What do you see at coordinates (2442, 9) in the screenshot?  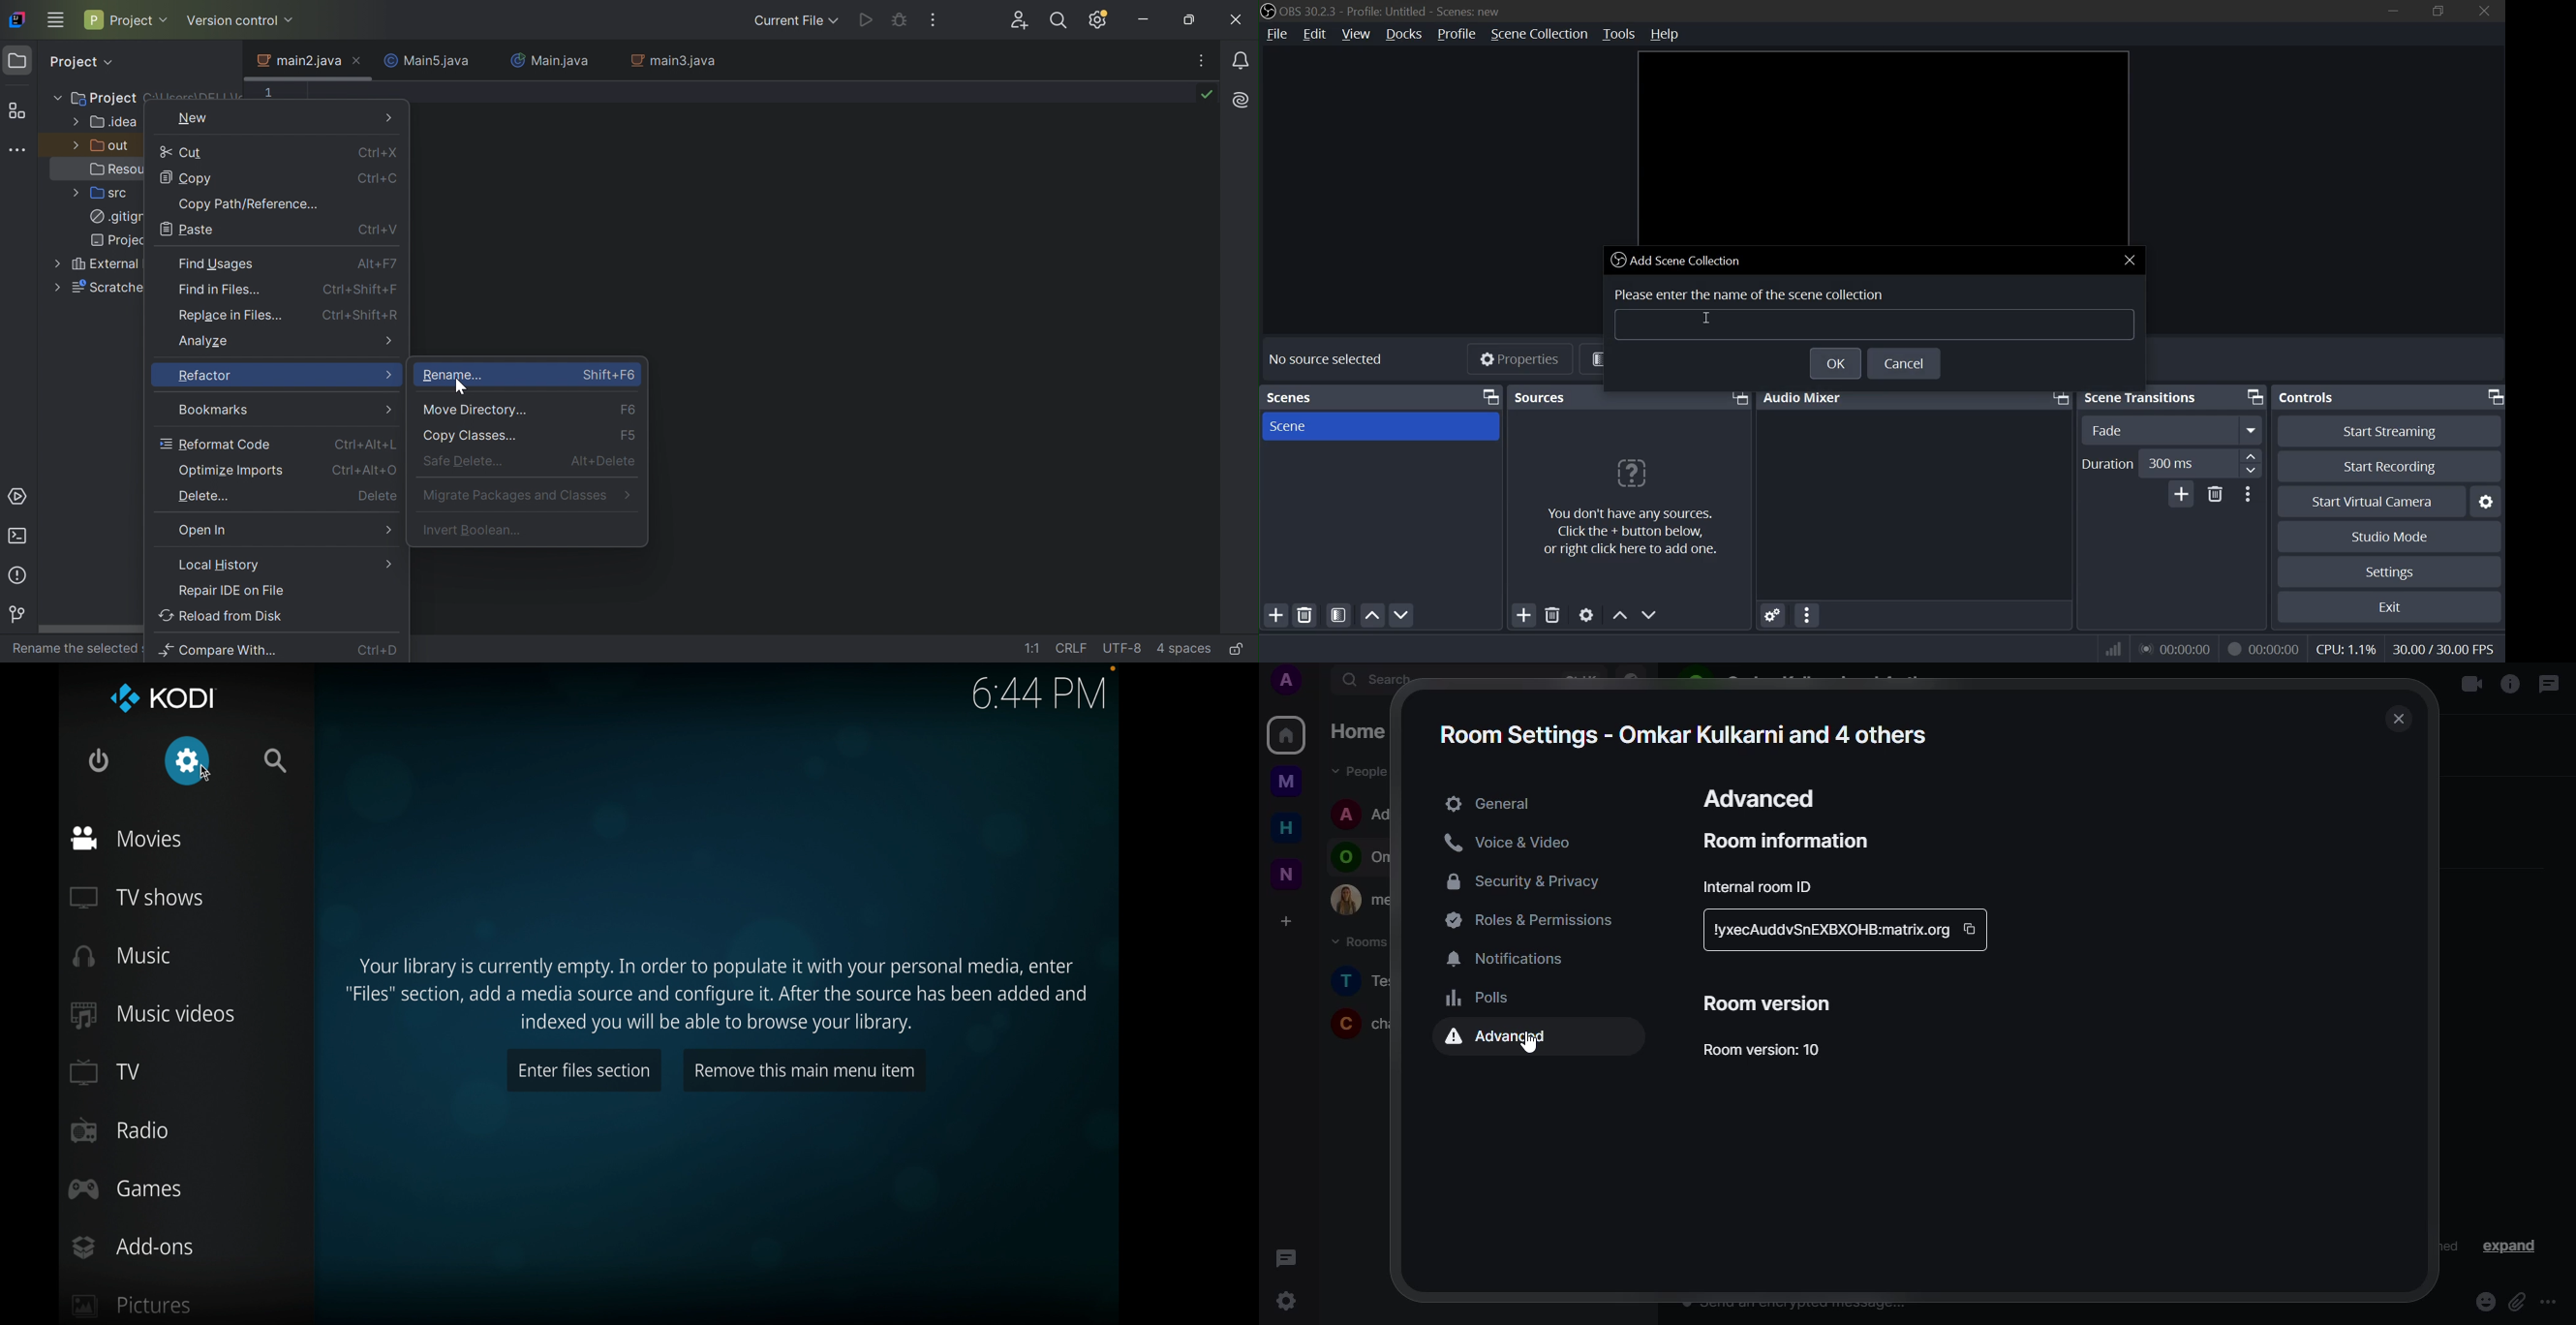 I see `restore down` at bounding box center [2442, 9].